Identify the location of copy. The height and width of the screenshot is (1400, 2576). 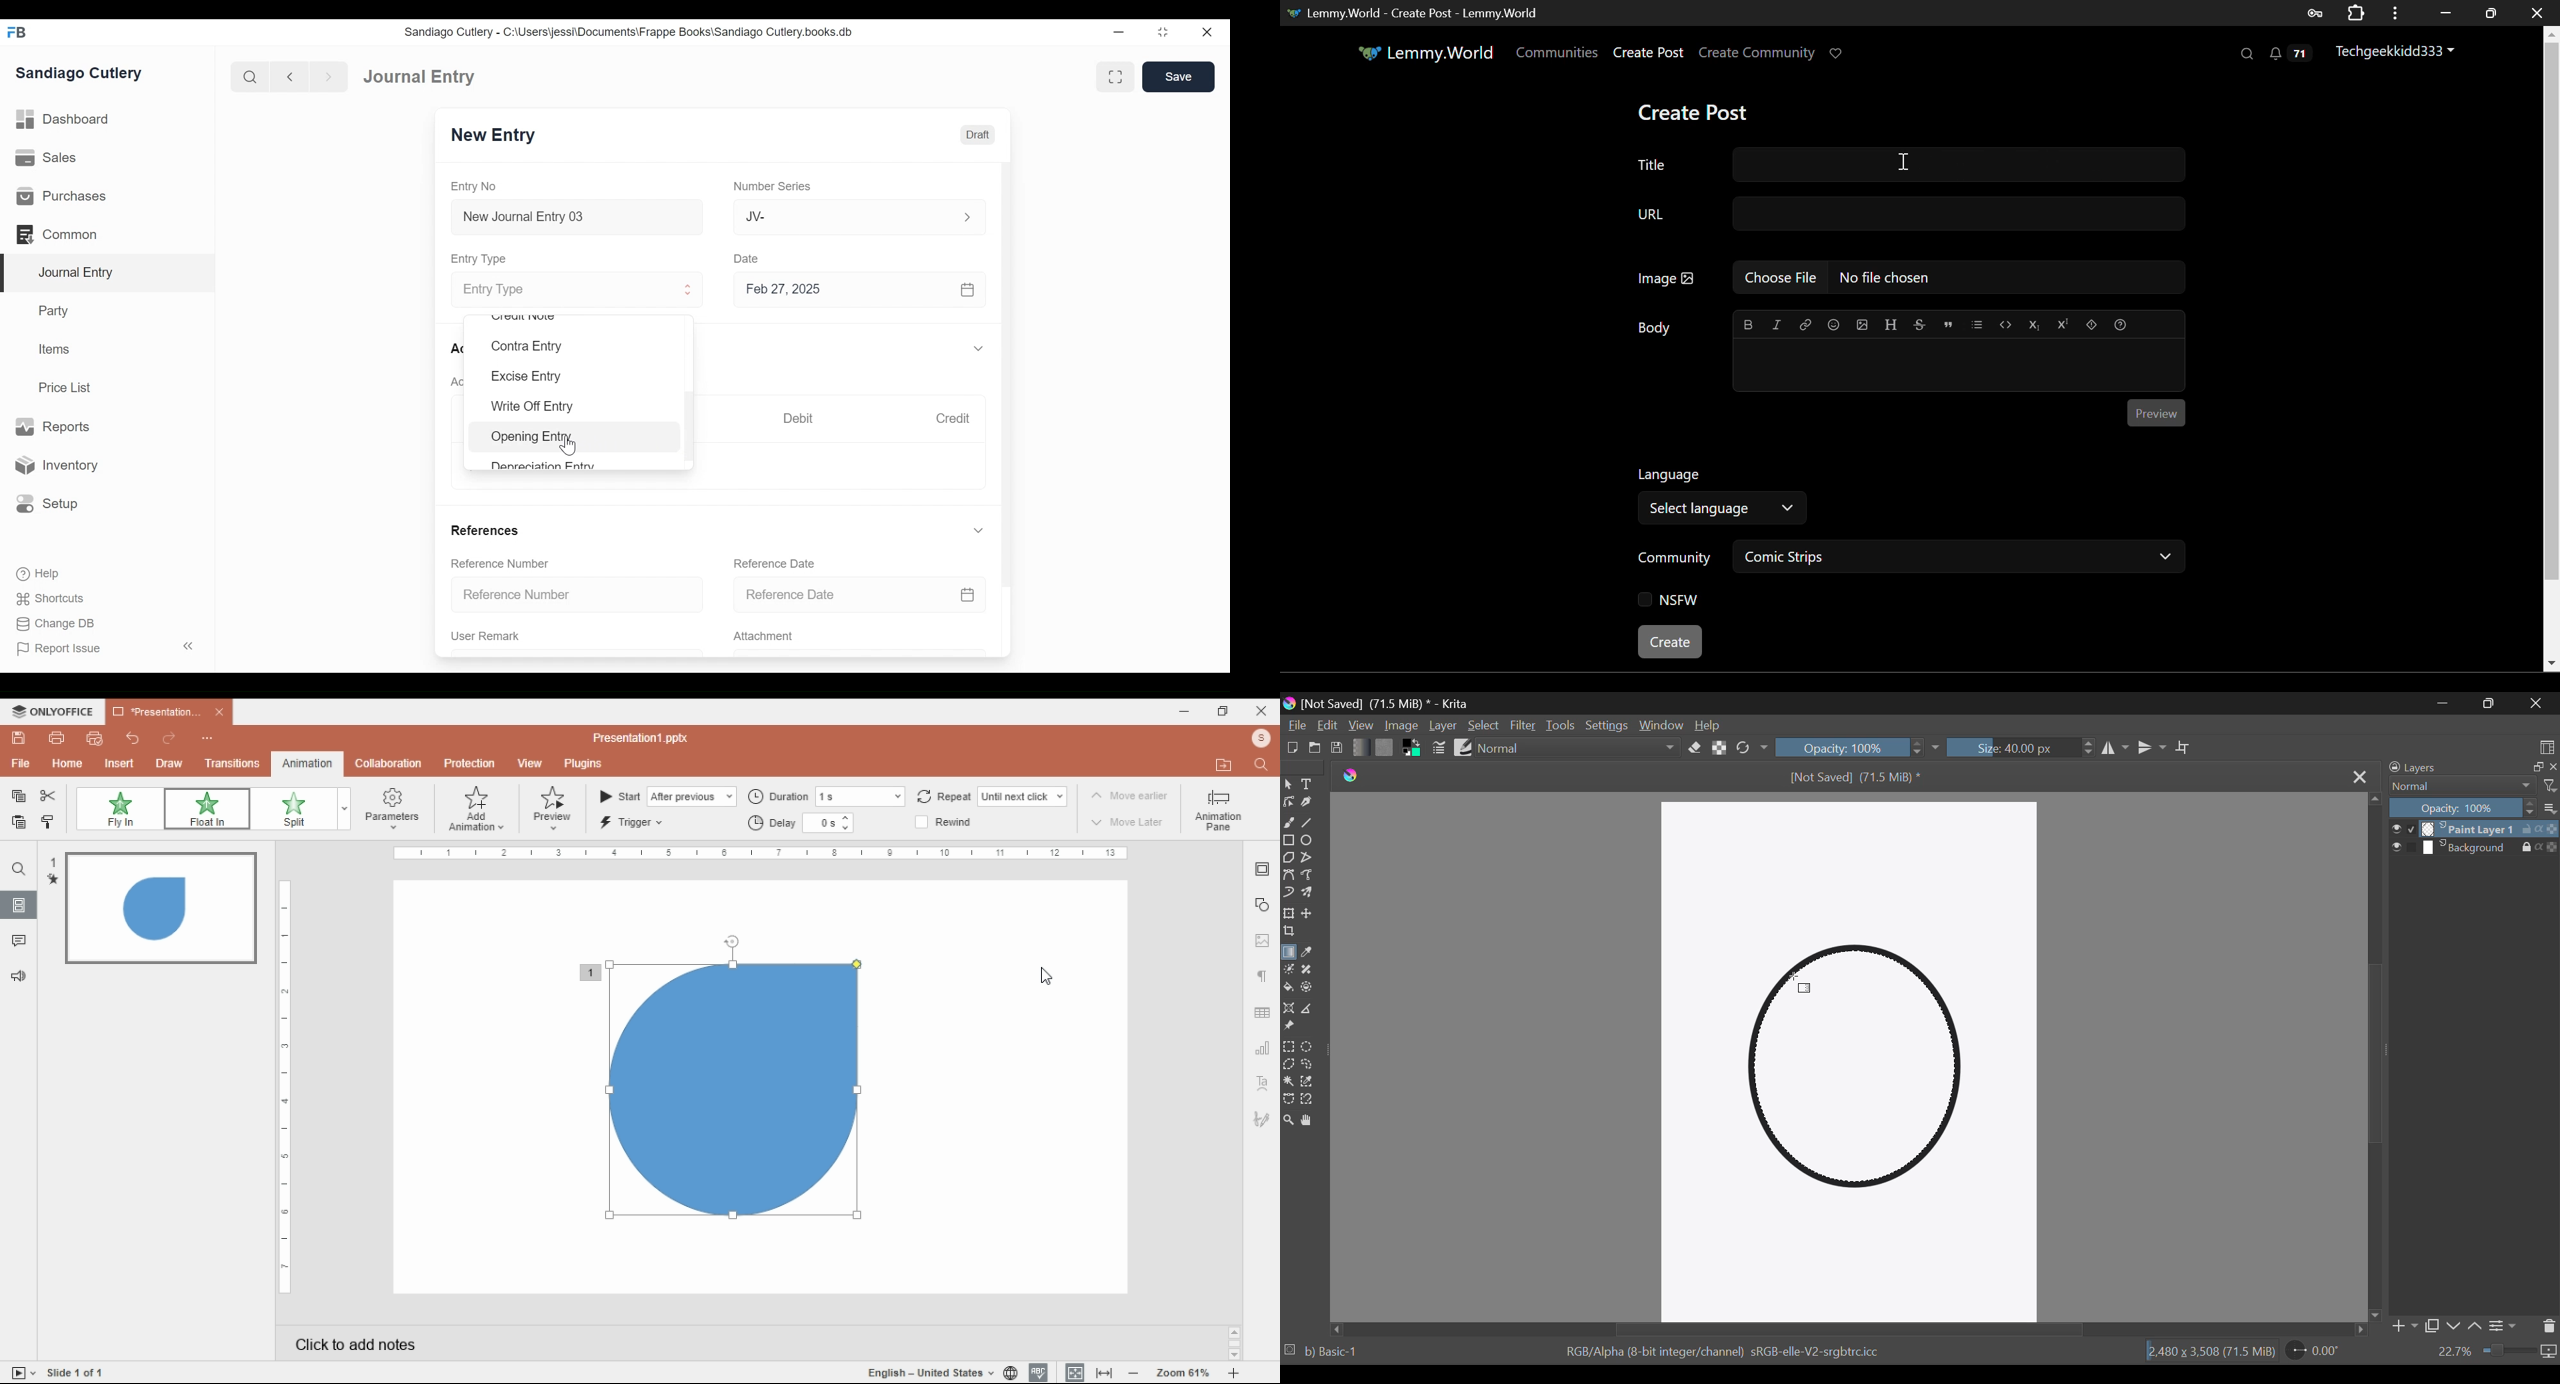
(19, 797).